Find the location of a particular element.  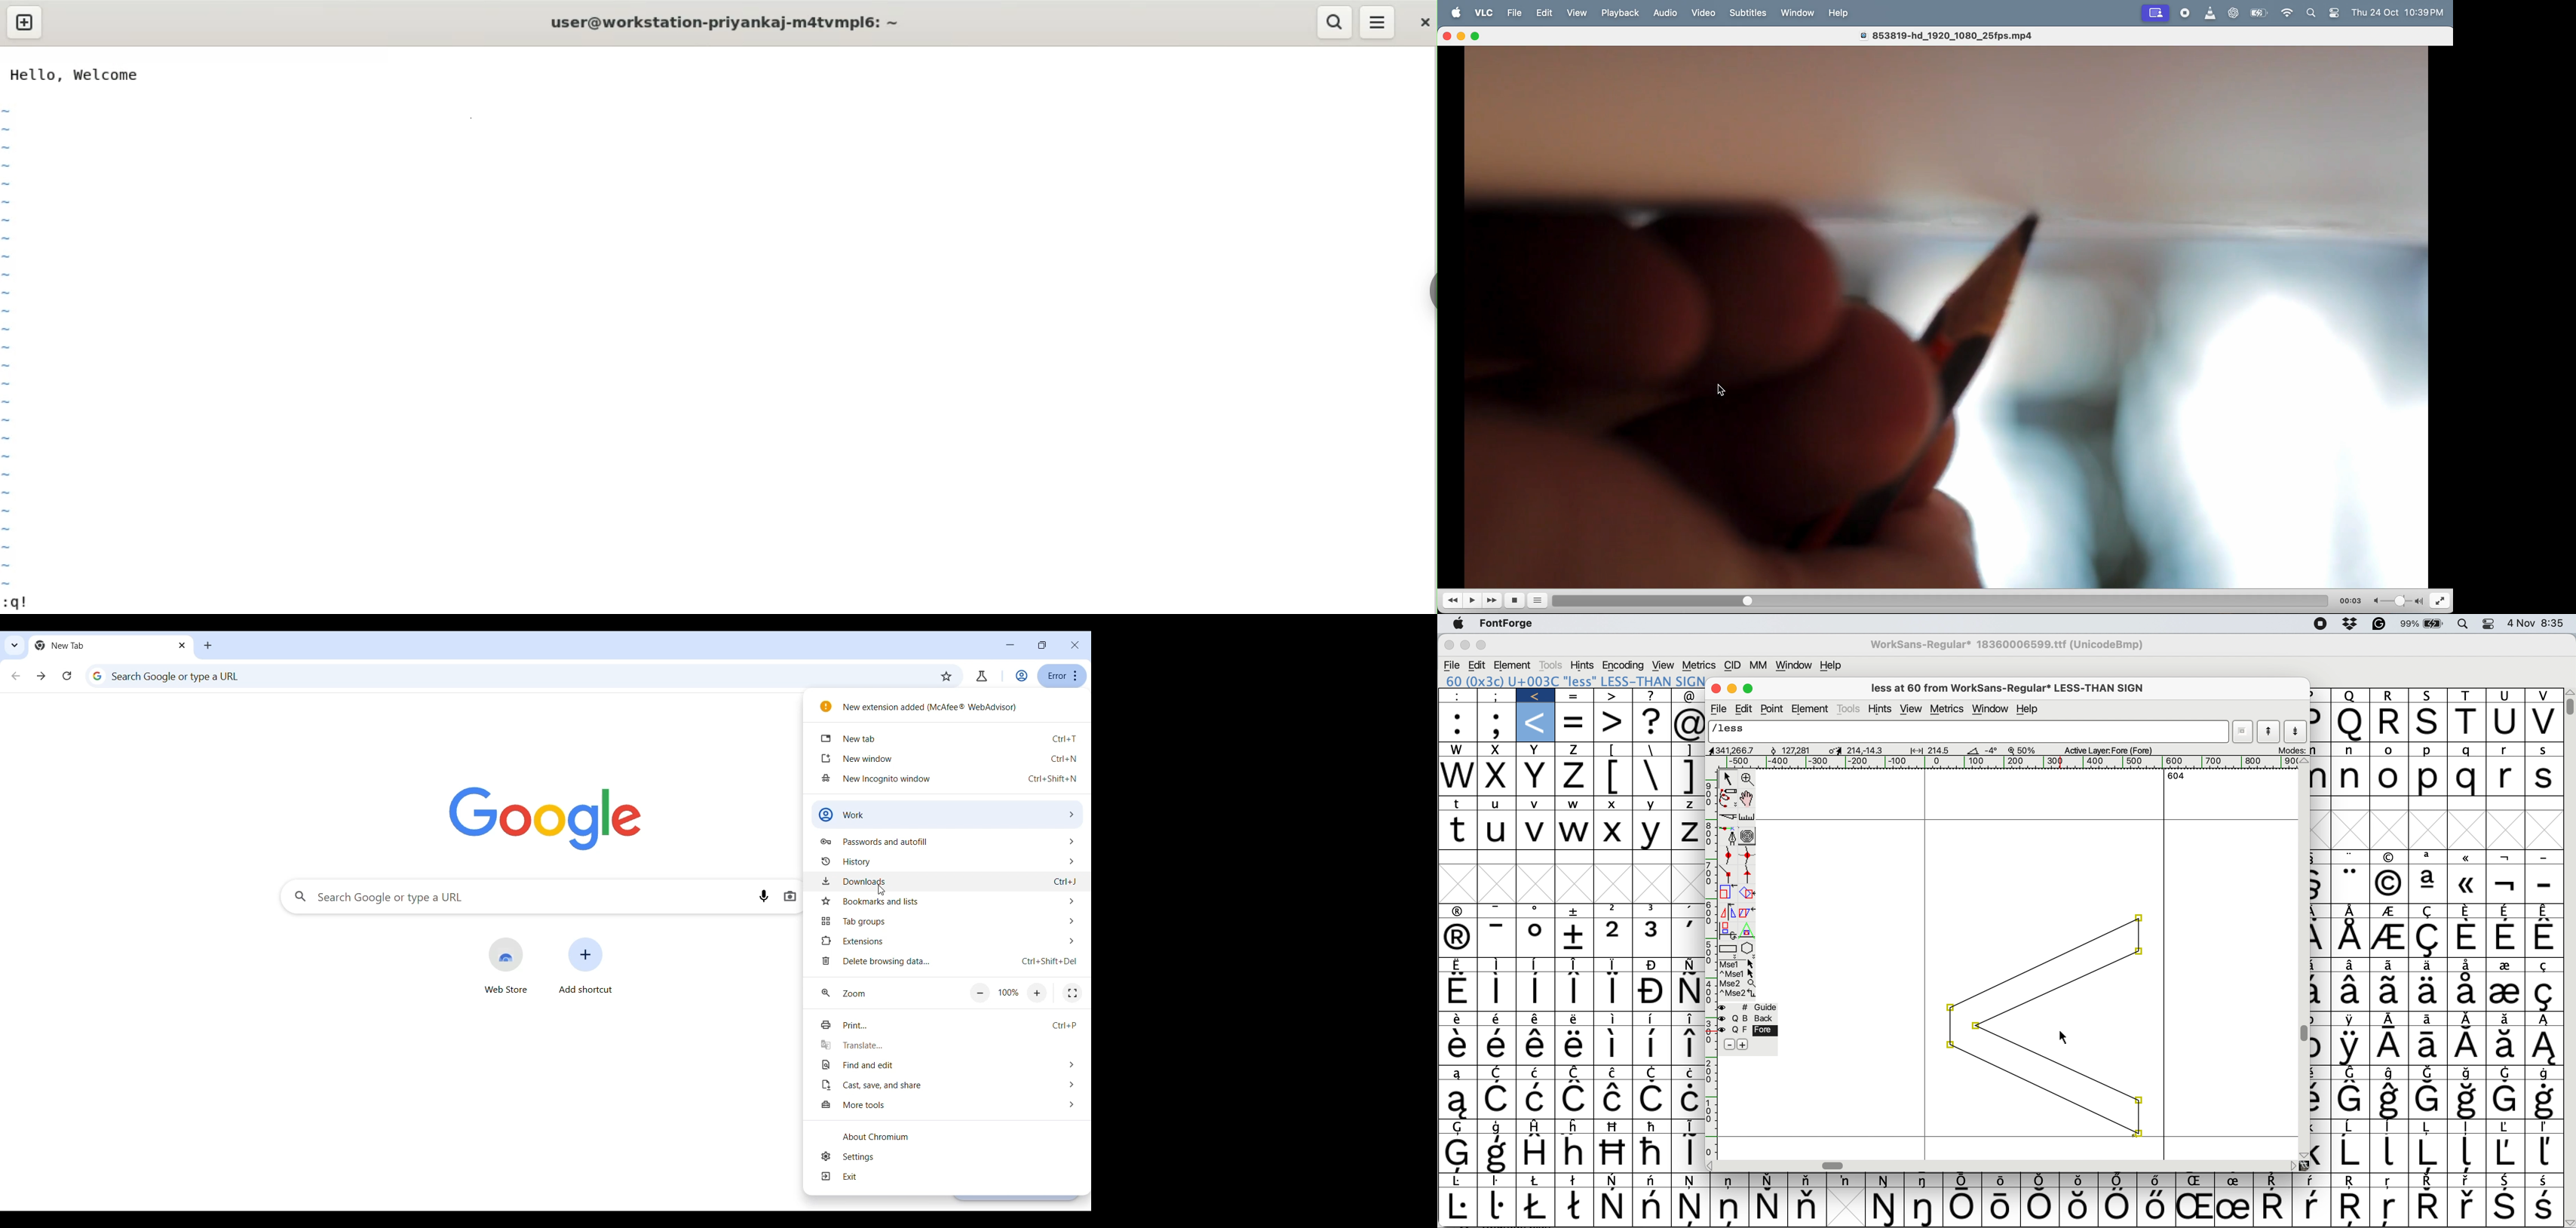

Symbol is located at coordinates (1497, 1100).